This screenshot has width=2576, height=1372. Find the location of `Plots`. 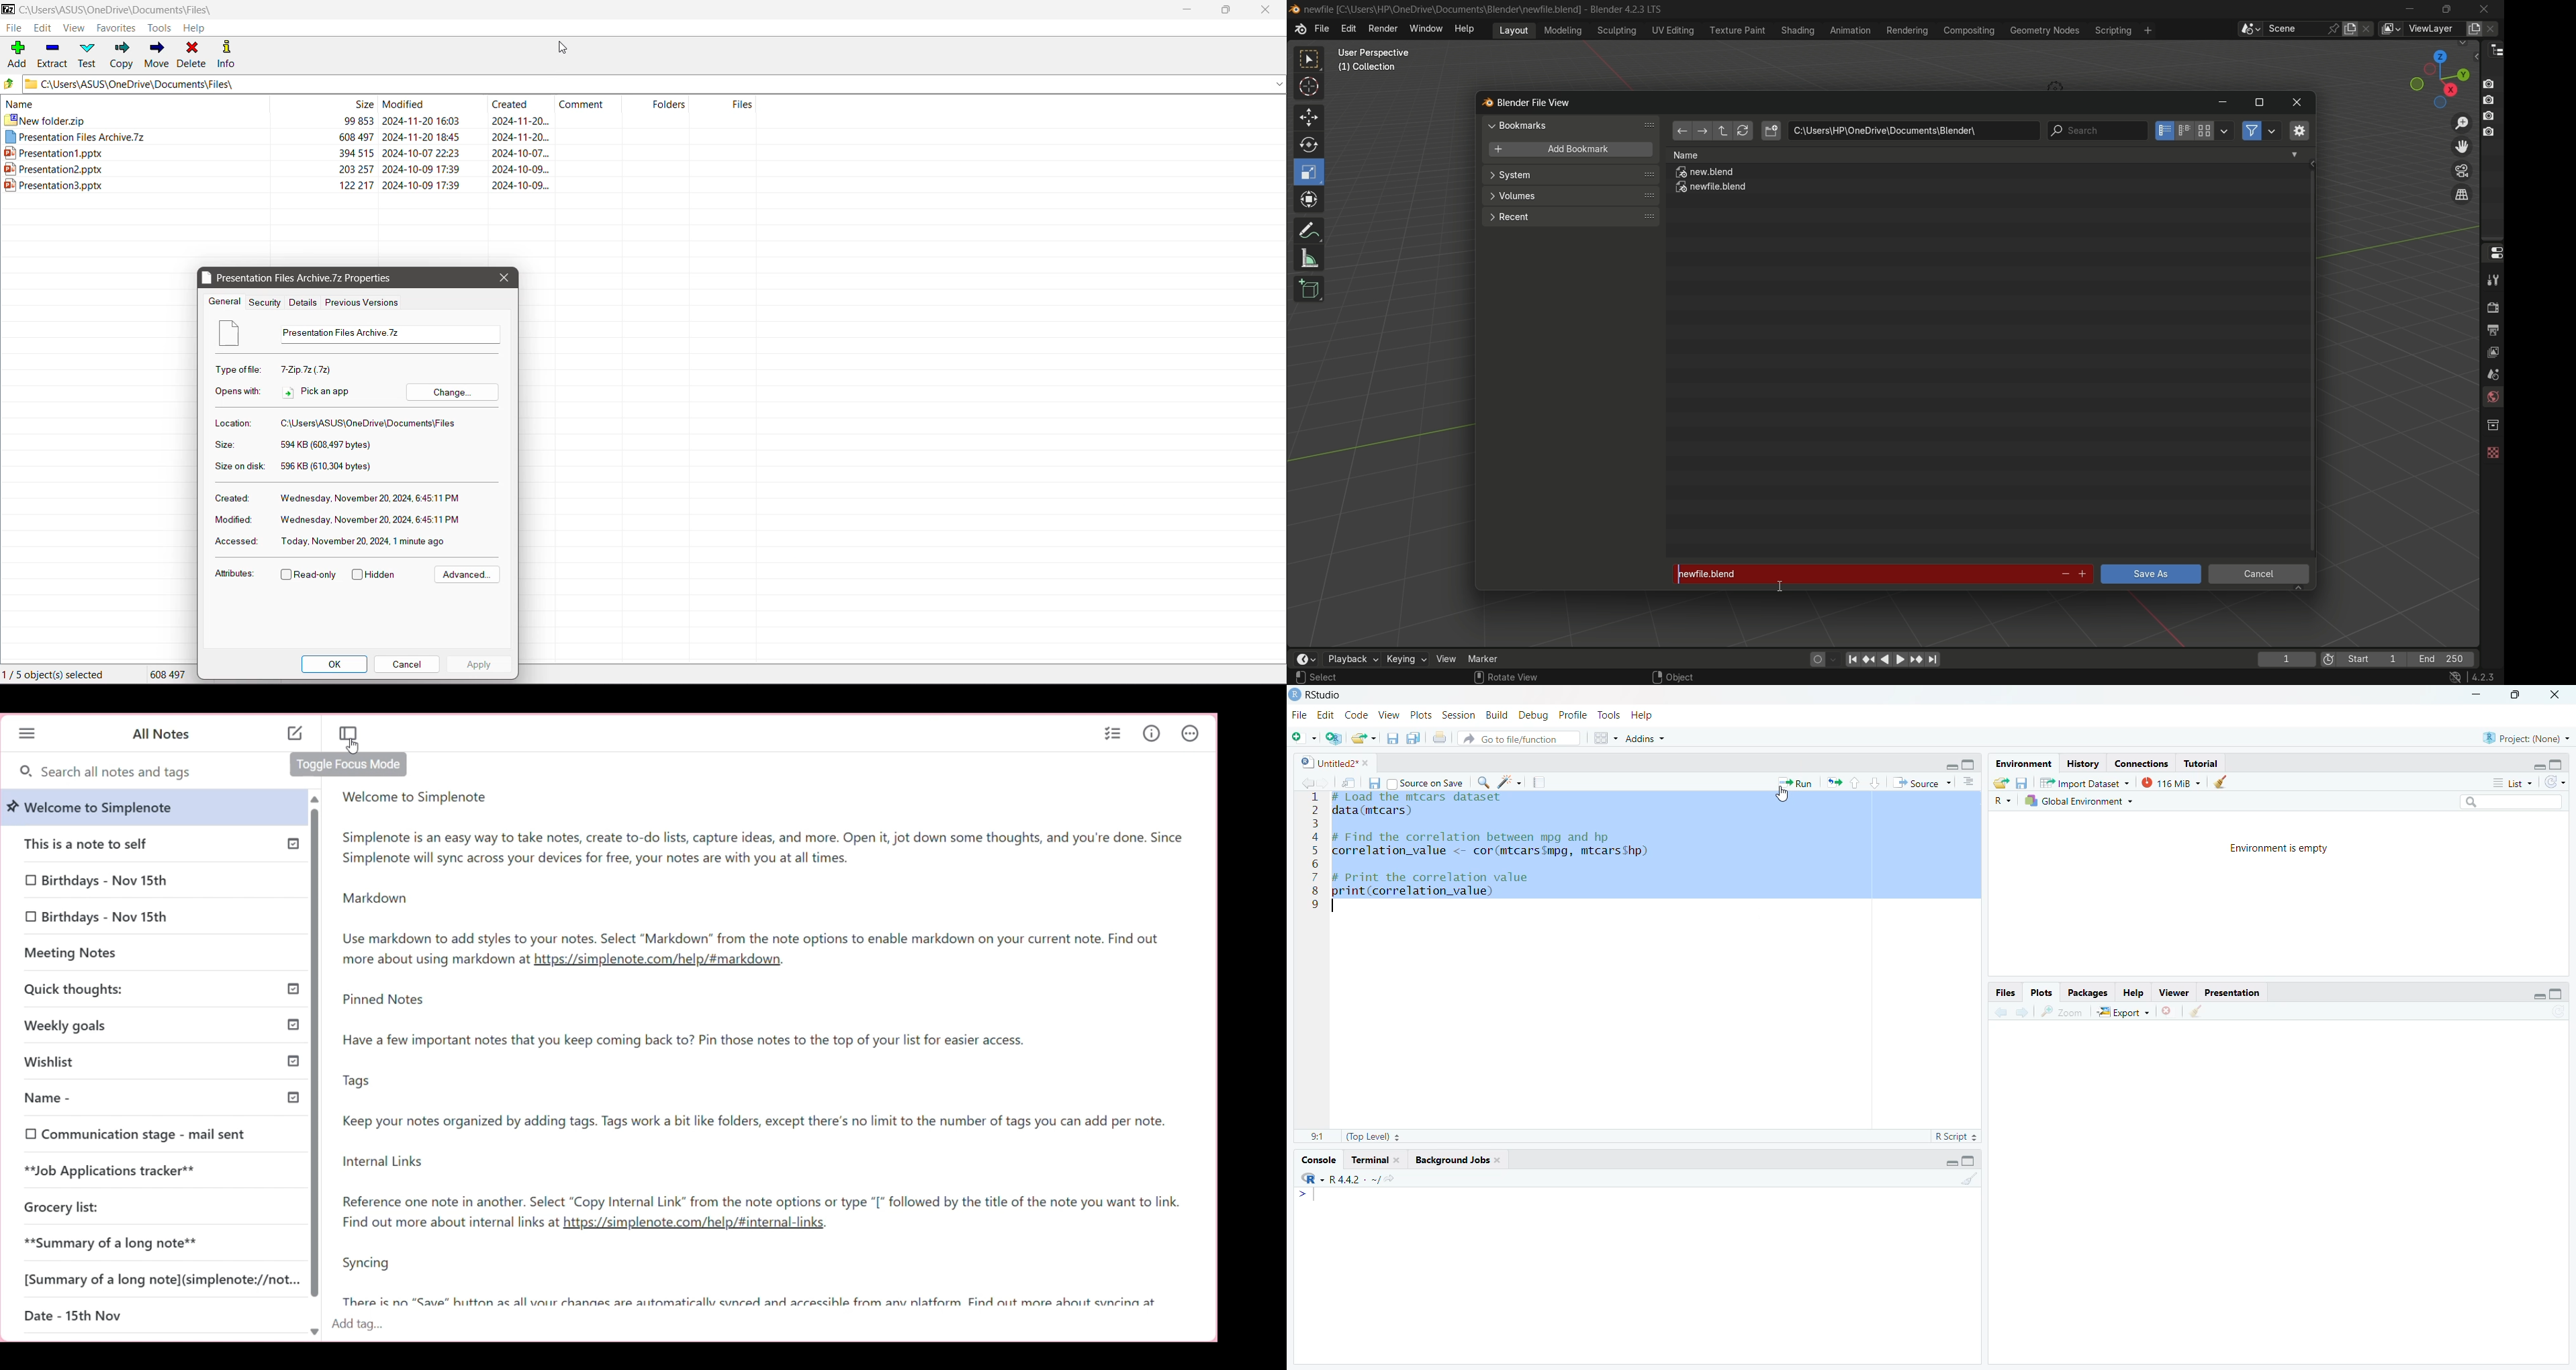

Plots is located at coordinates (1421, 715).